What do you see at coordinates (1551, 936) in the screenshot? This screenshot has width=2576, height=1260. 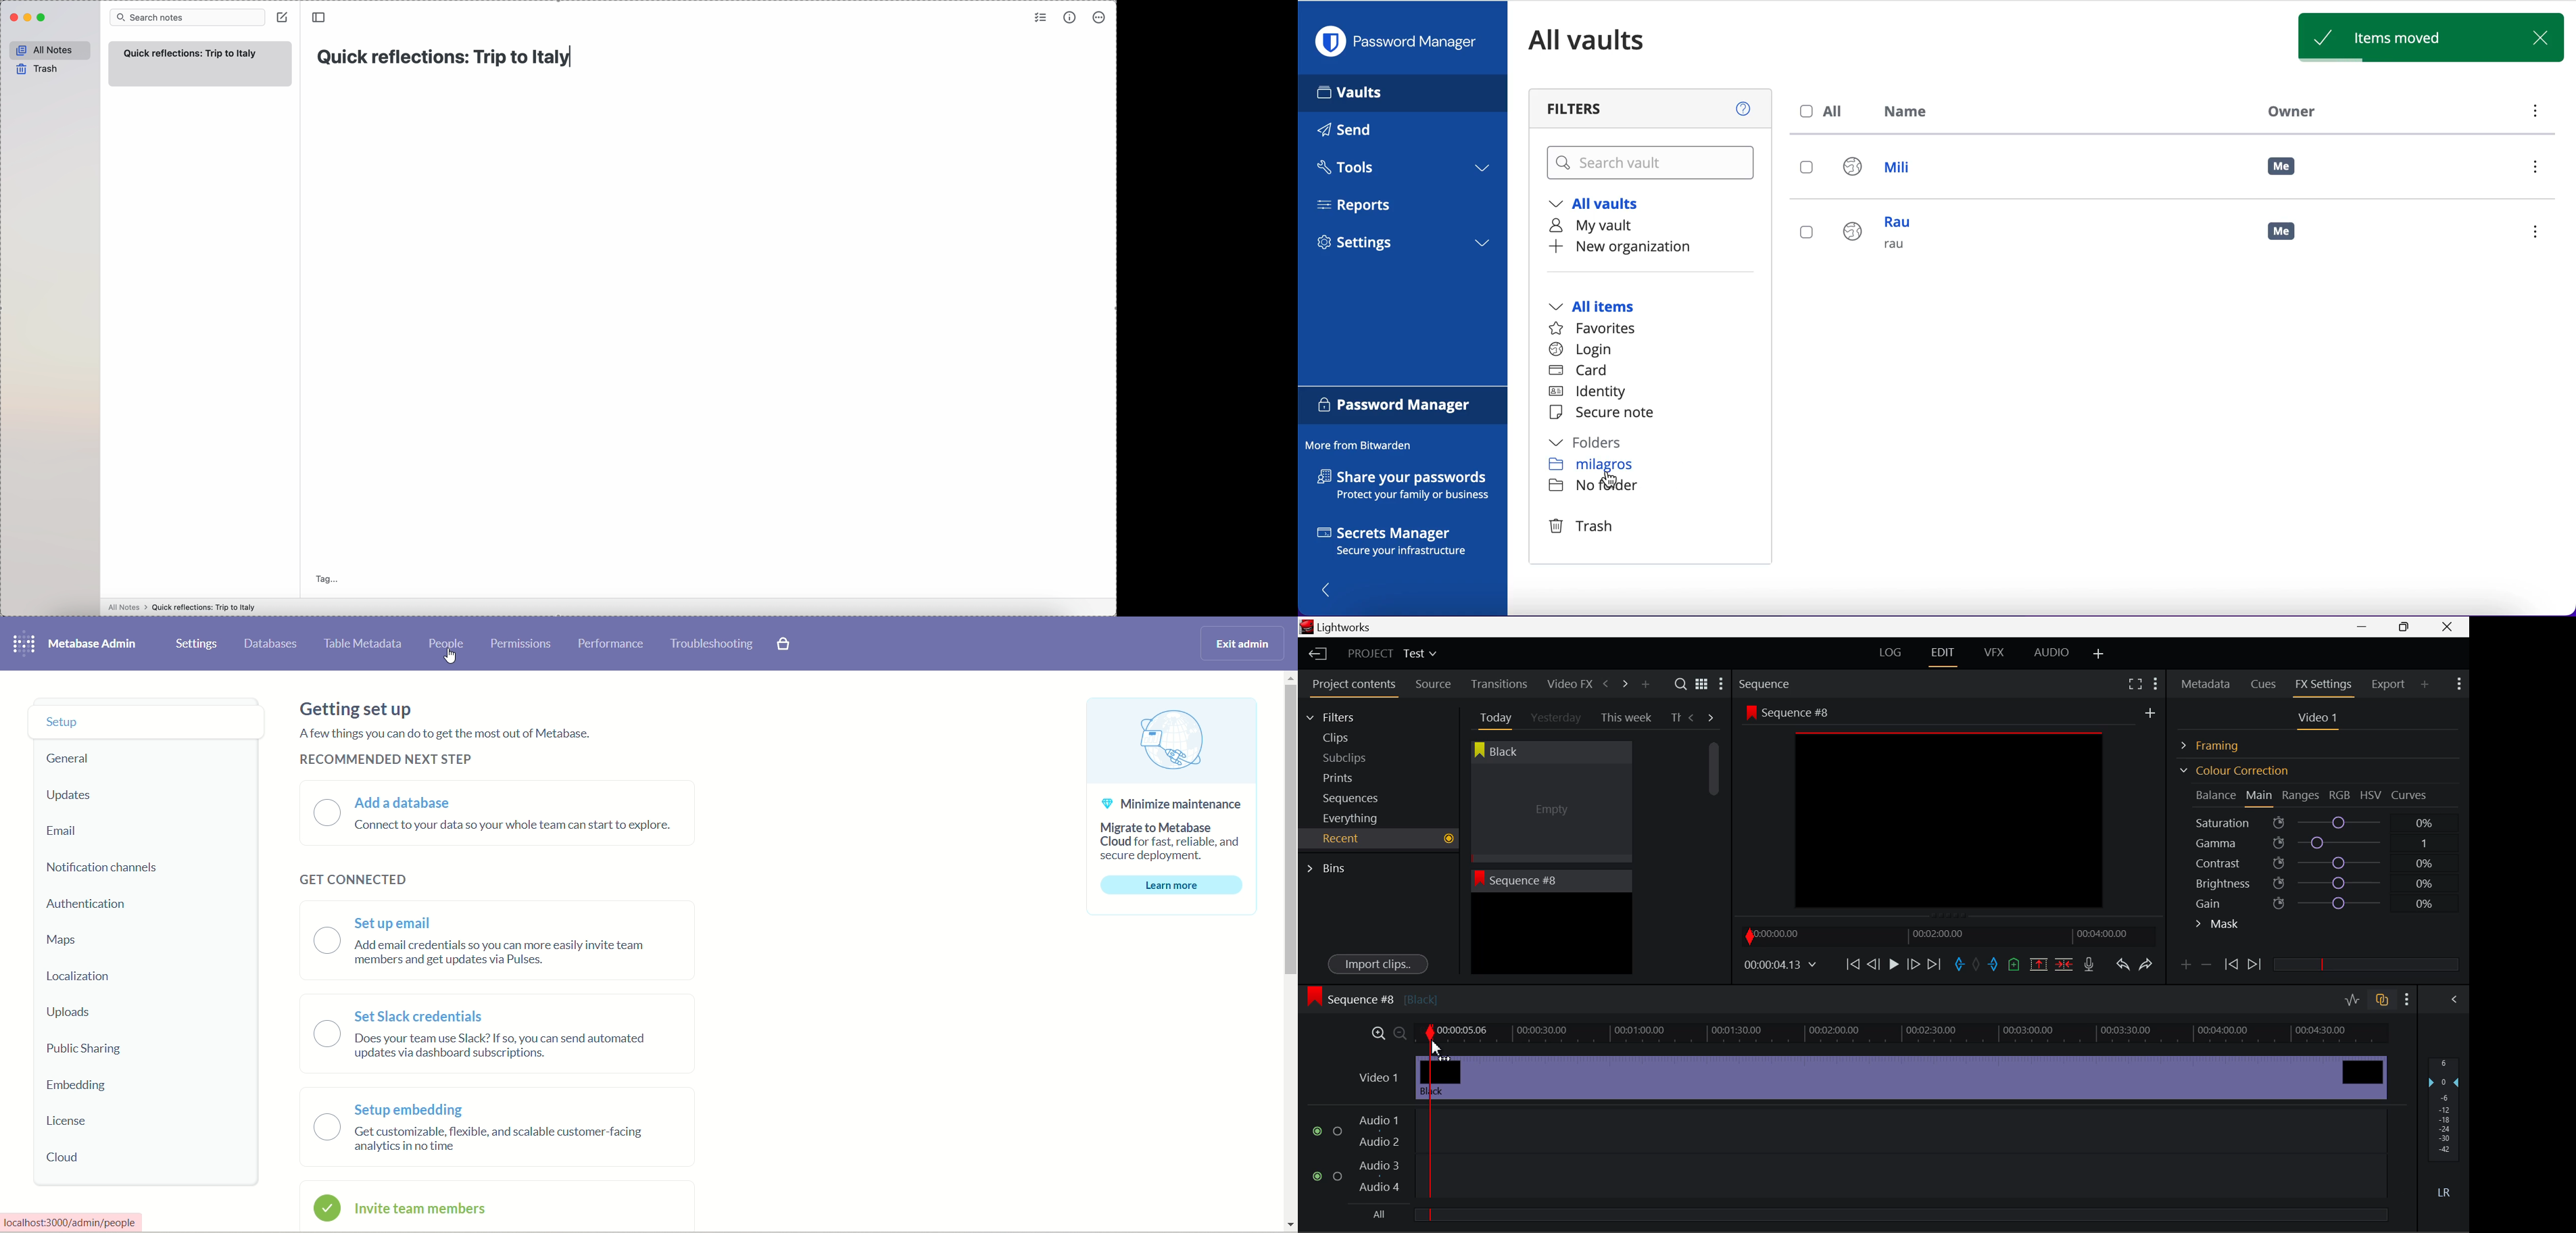 I see `Recent Clip` at bounding box center [1551, 936].